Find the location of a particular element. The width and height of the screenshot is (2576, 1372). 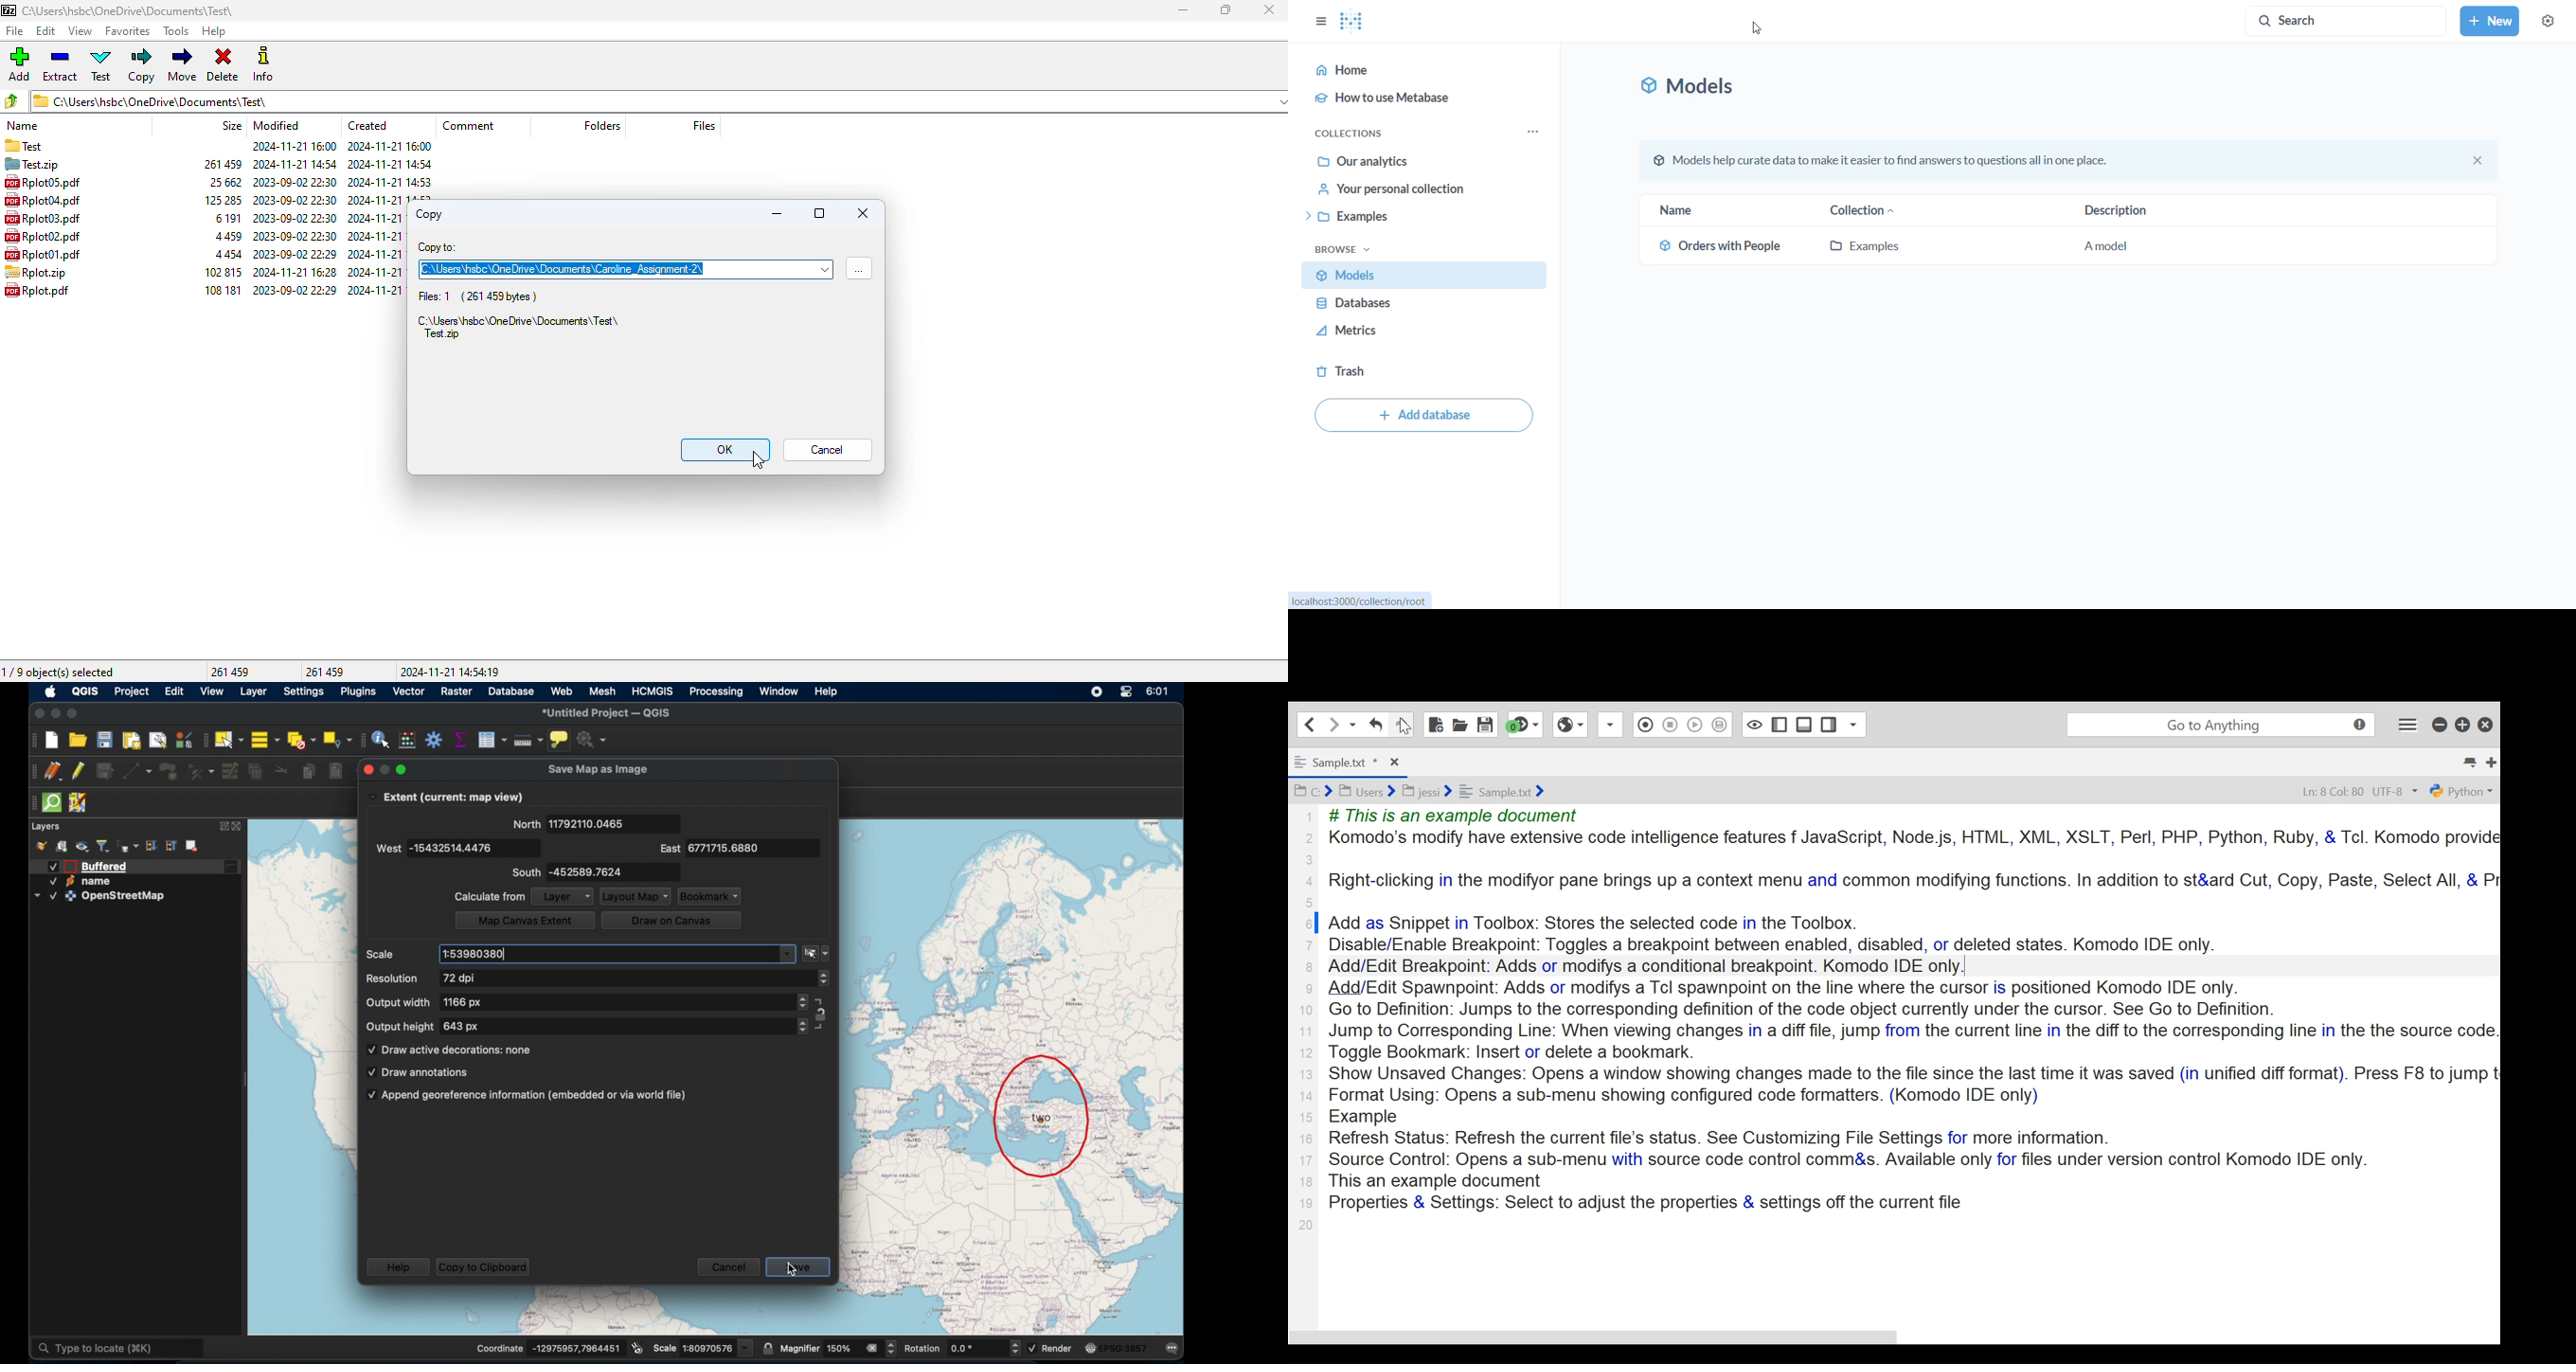

raster is located at coordinates (457, 691).